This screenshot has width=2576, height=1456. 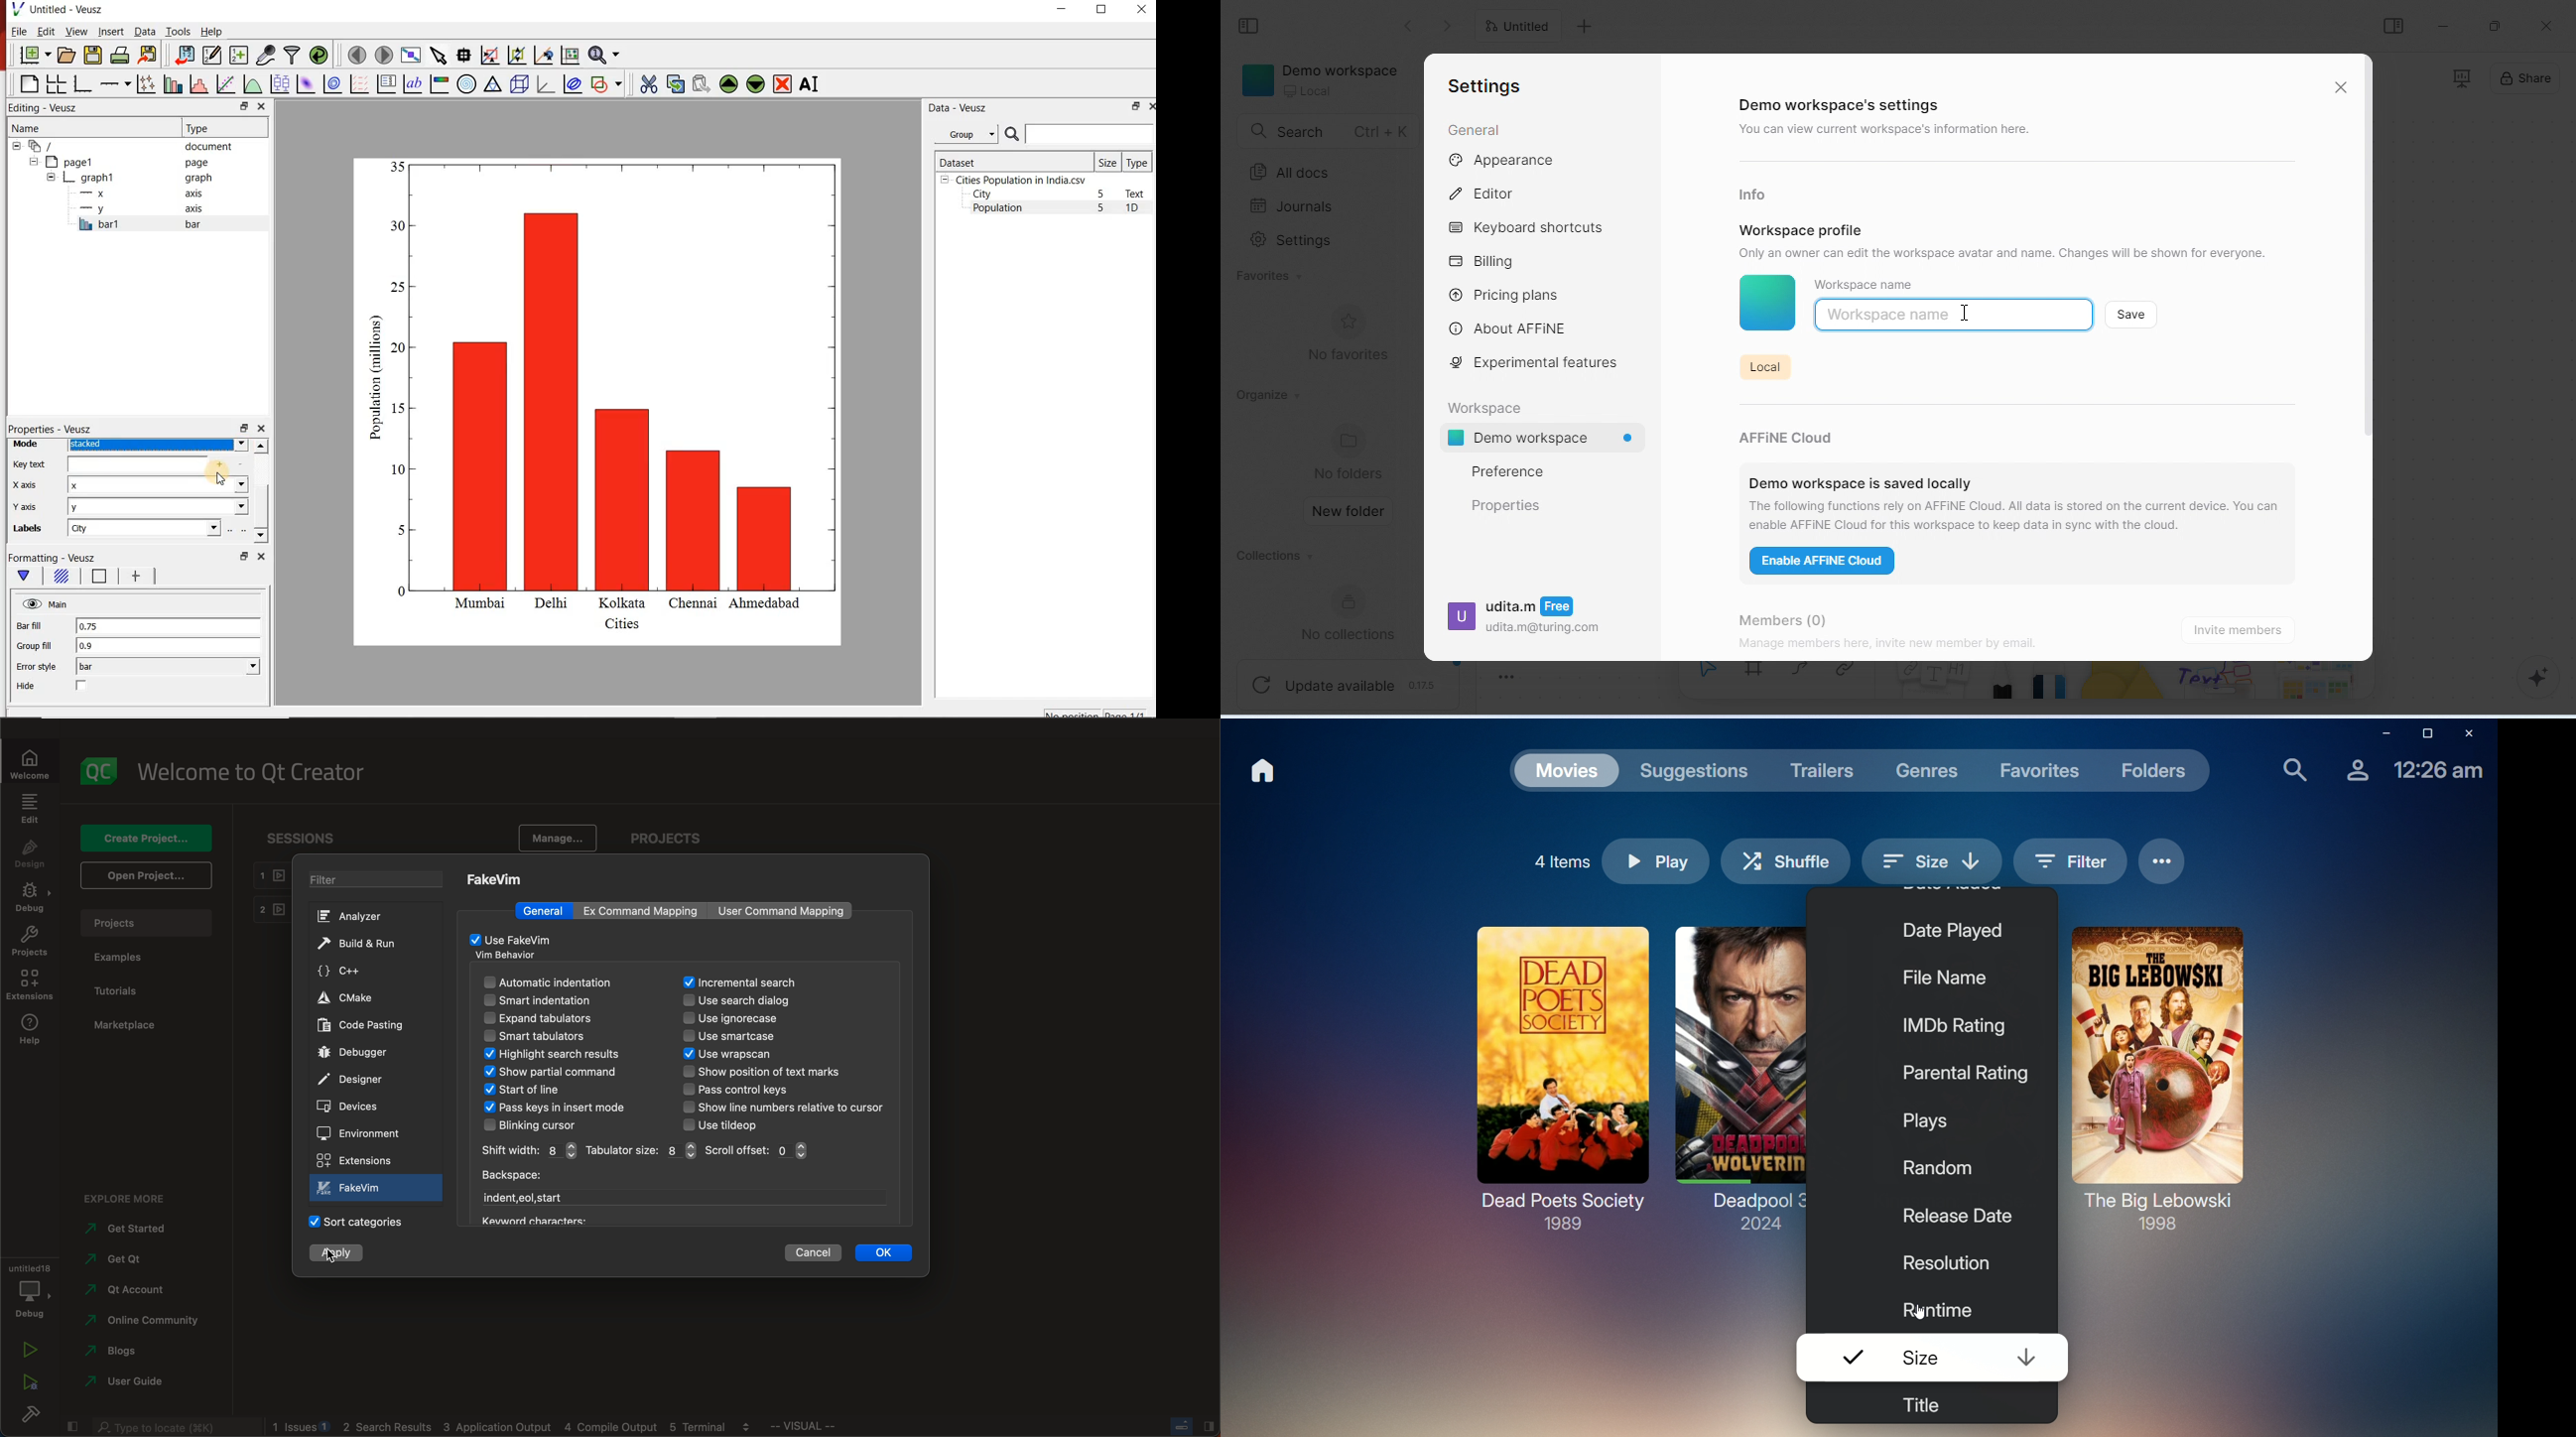 I want to click on arrange graphs in a grid, so click(x=56, y=84).